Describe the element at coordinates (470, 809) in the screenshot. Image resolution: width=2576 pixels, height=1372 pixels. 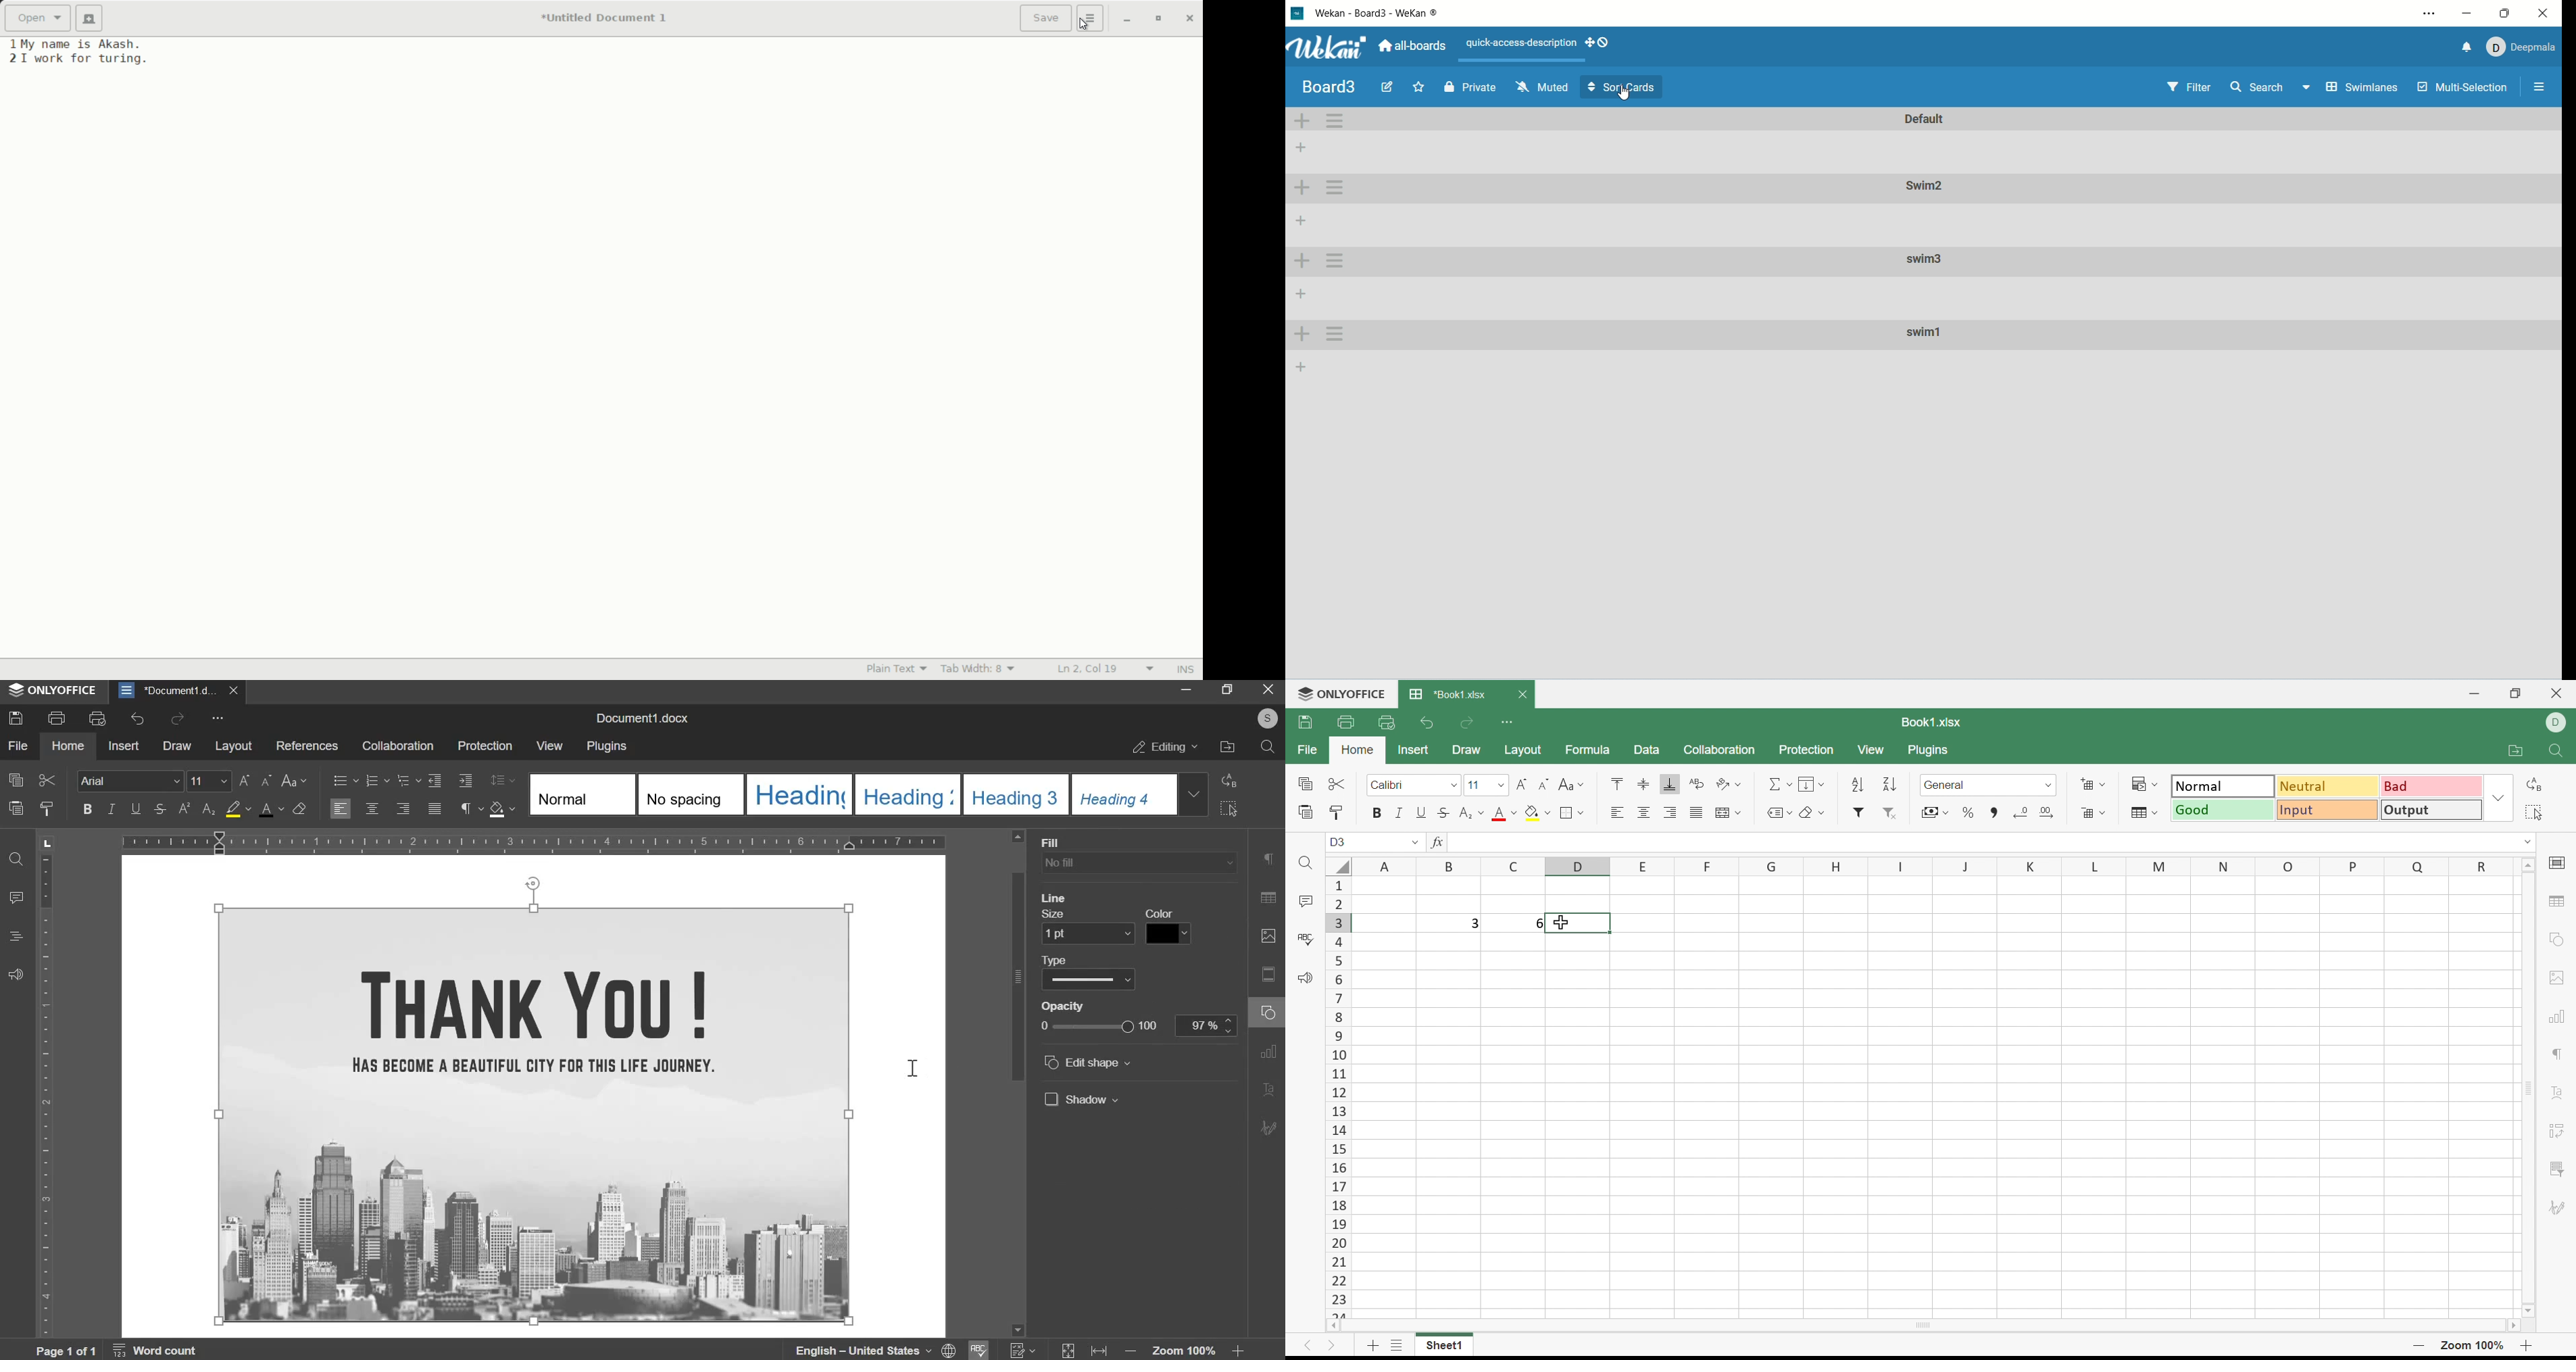
I see `paragraph settings` at that location.